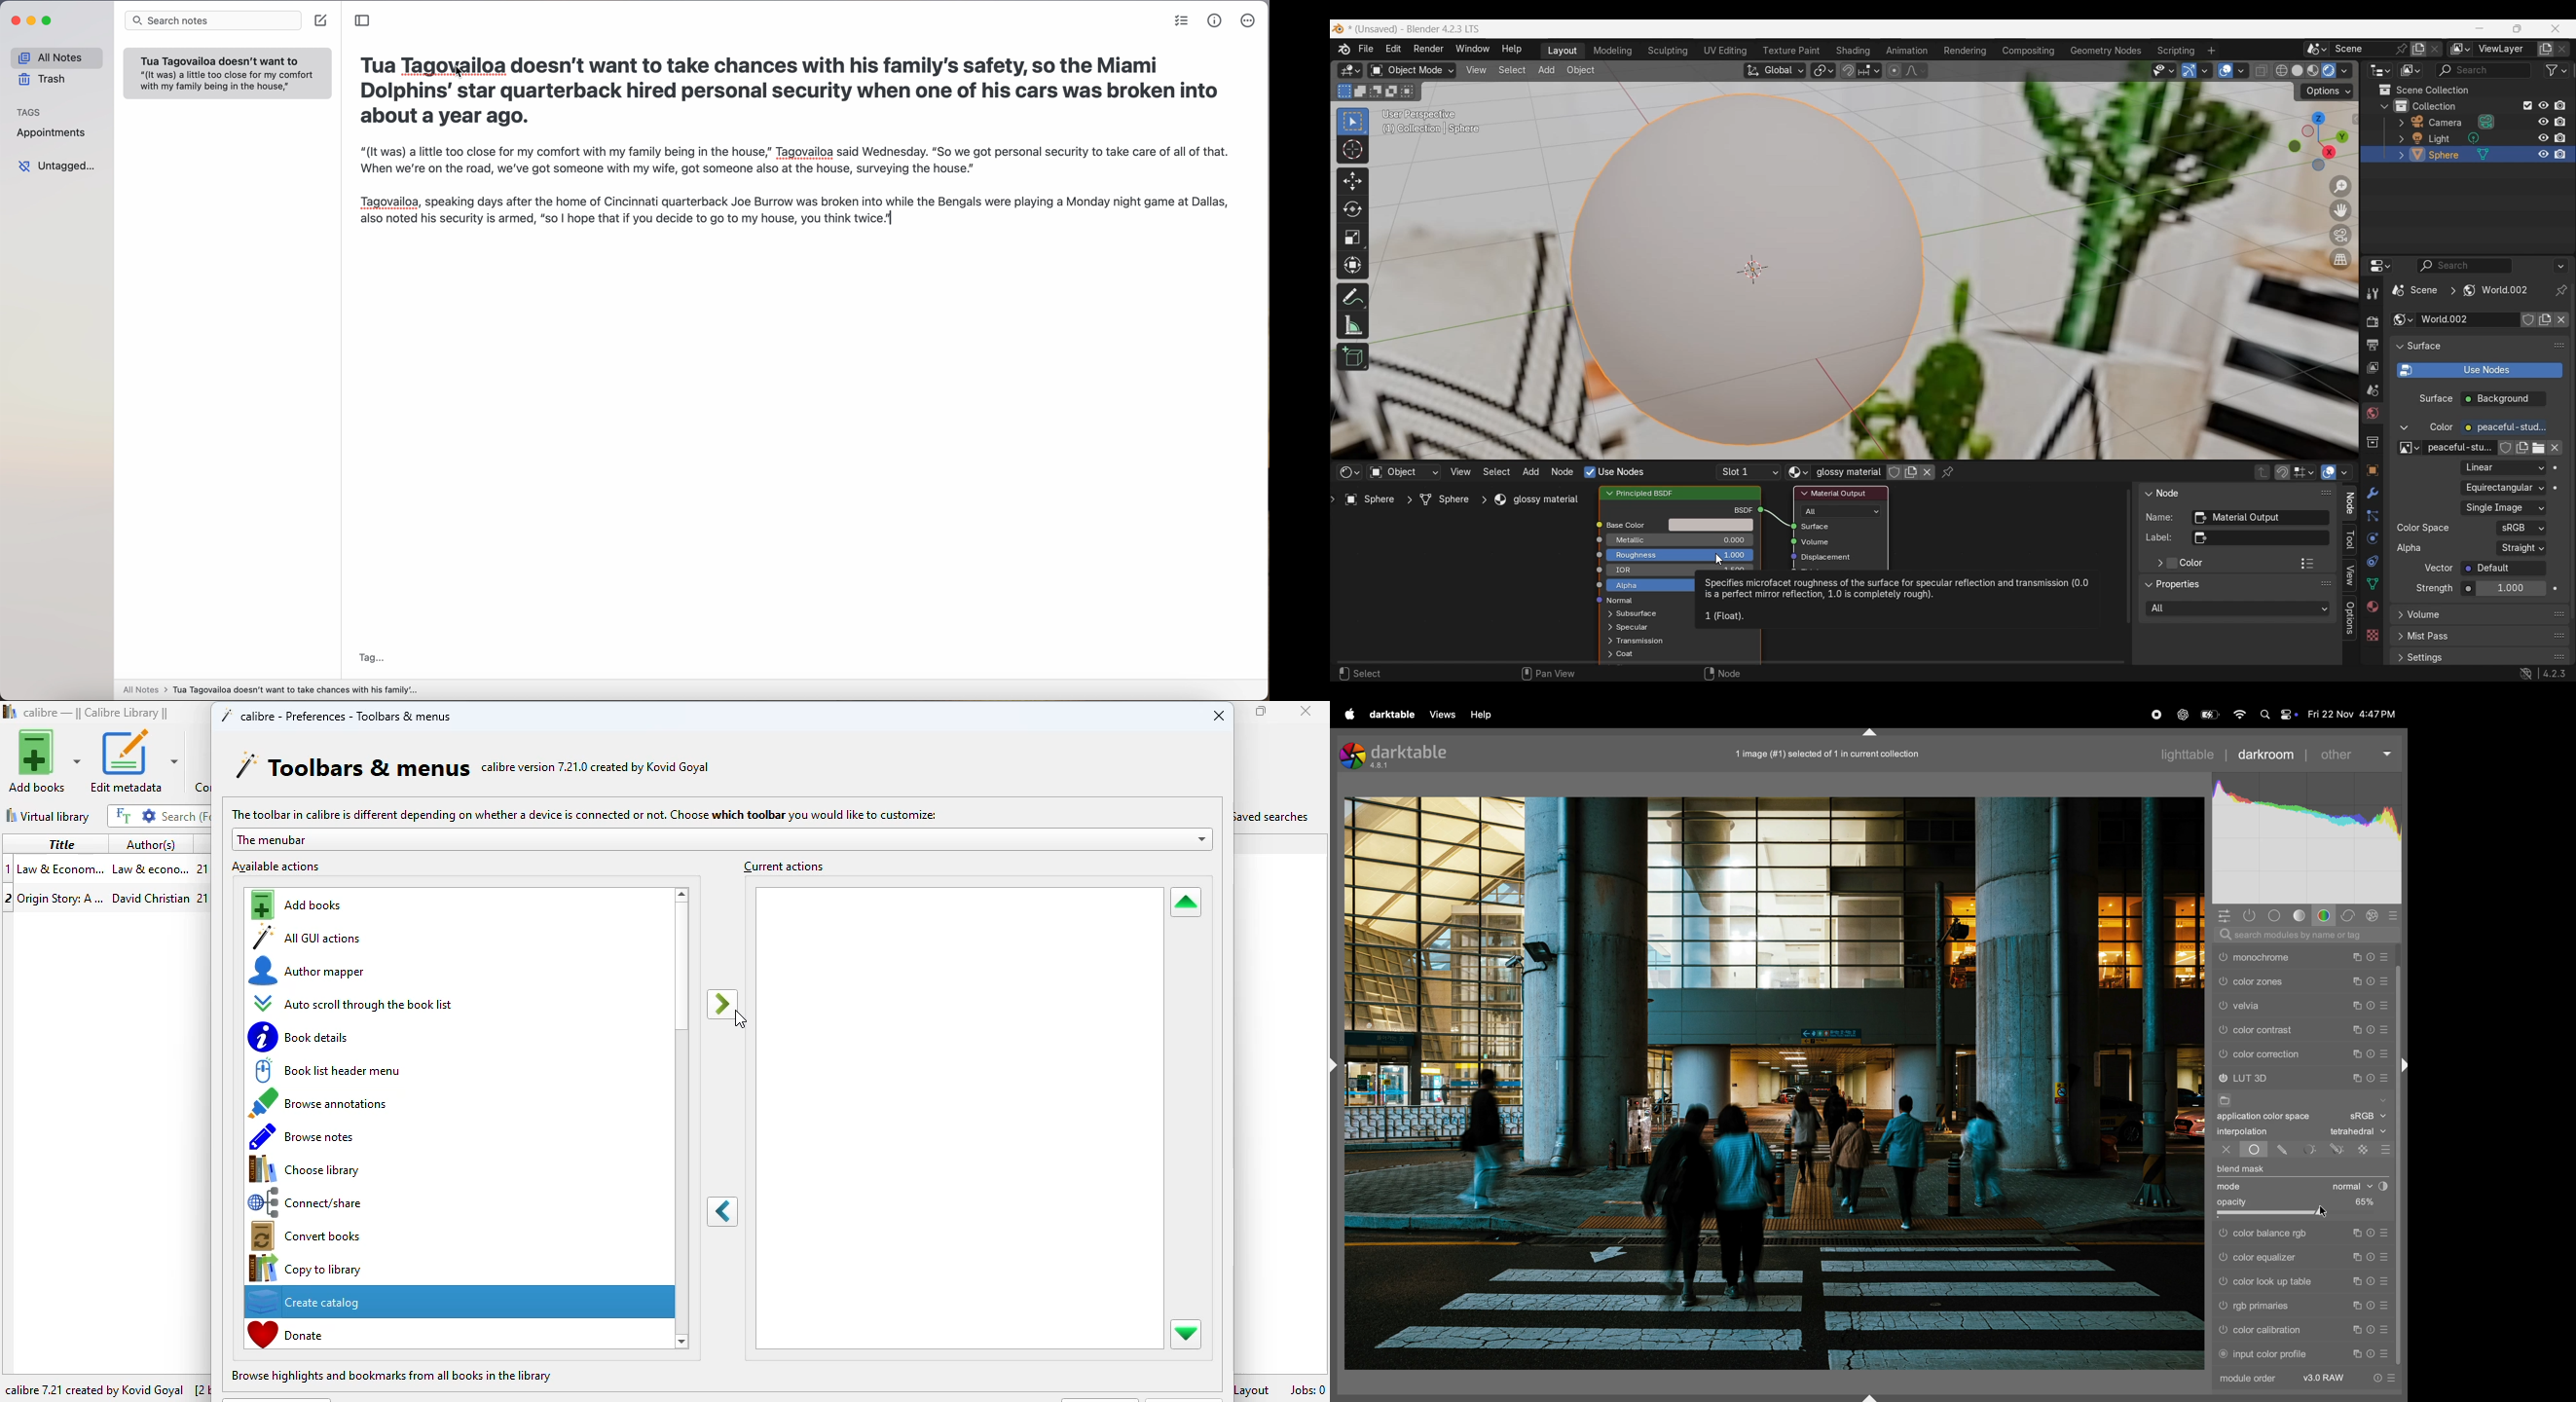 The width and height of the screenshot is (2576, 1428). Describe the element at coordinates (1635, 526) in the screenshot. I see `Base color` at that location.